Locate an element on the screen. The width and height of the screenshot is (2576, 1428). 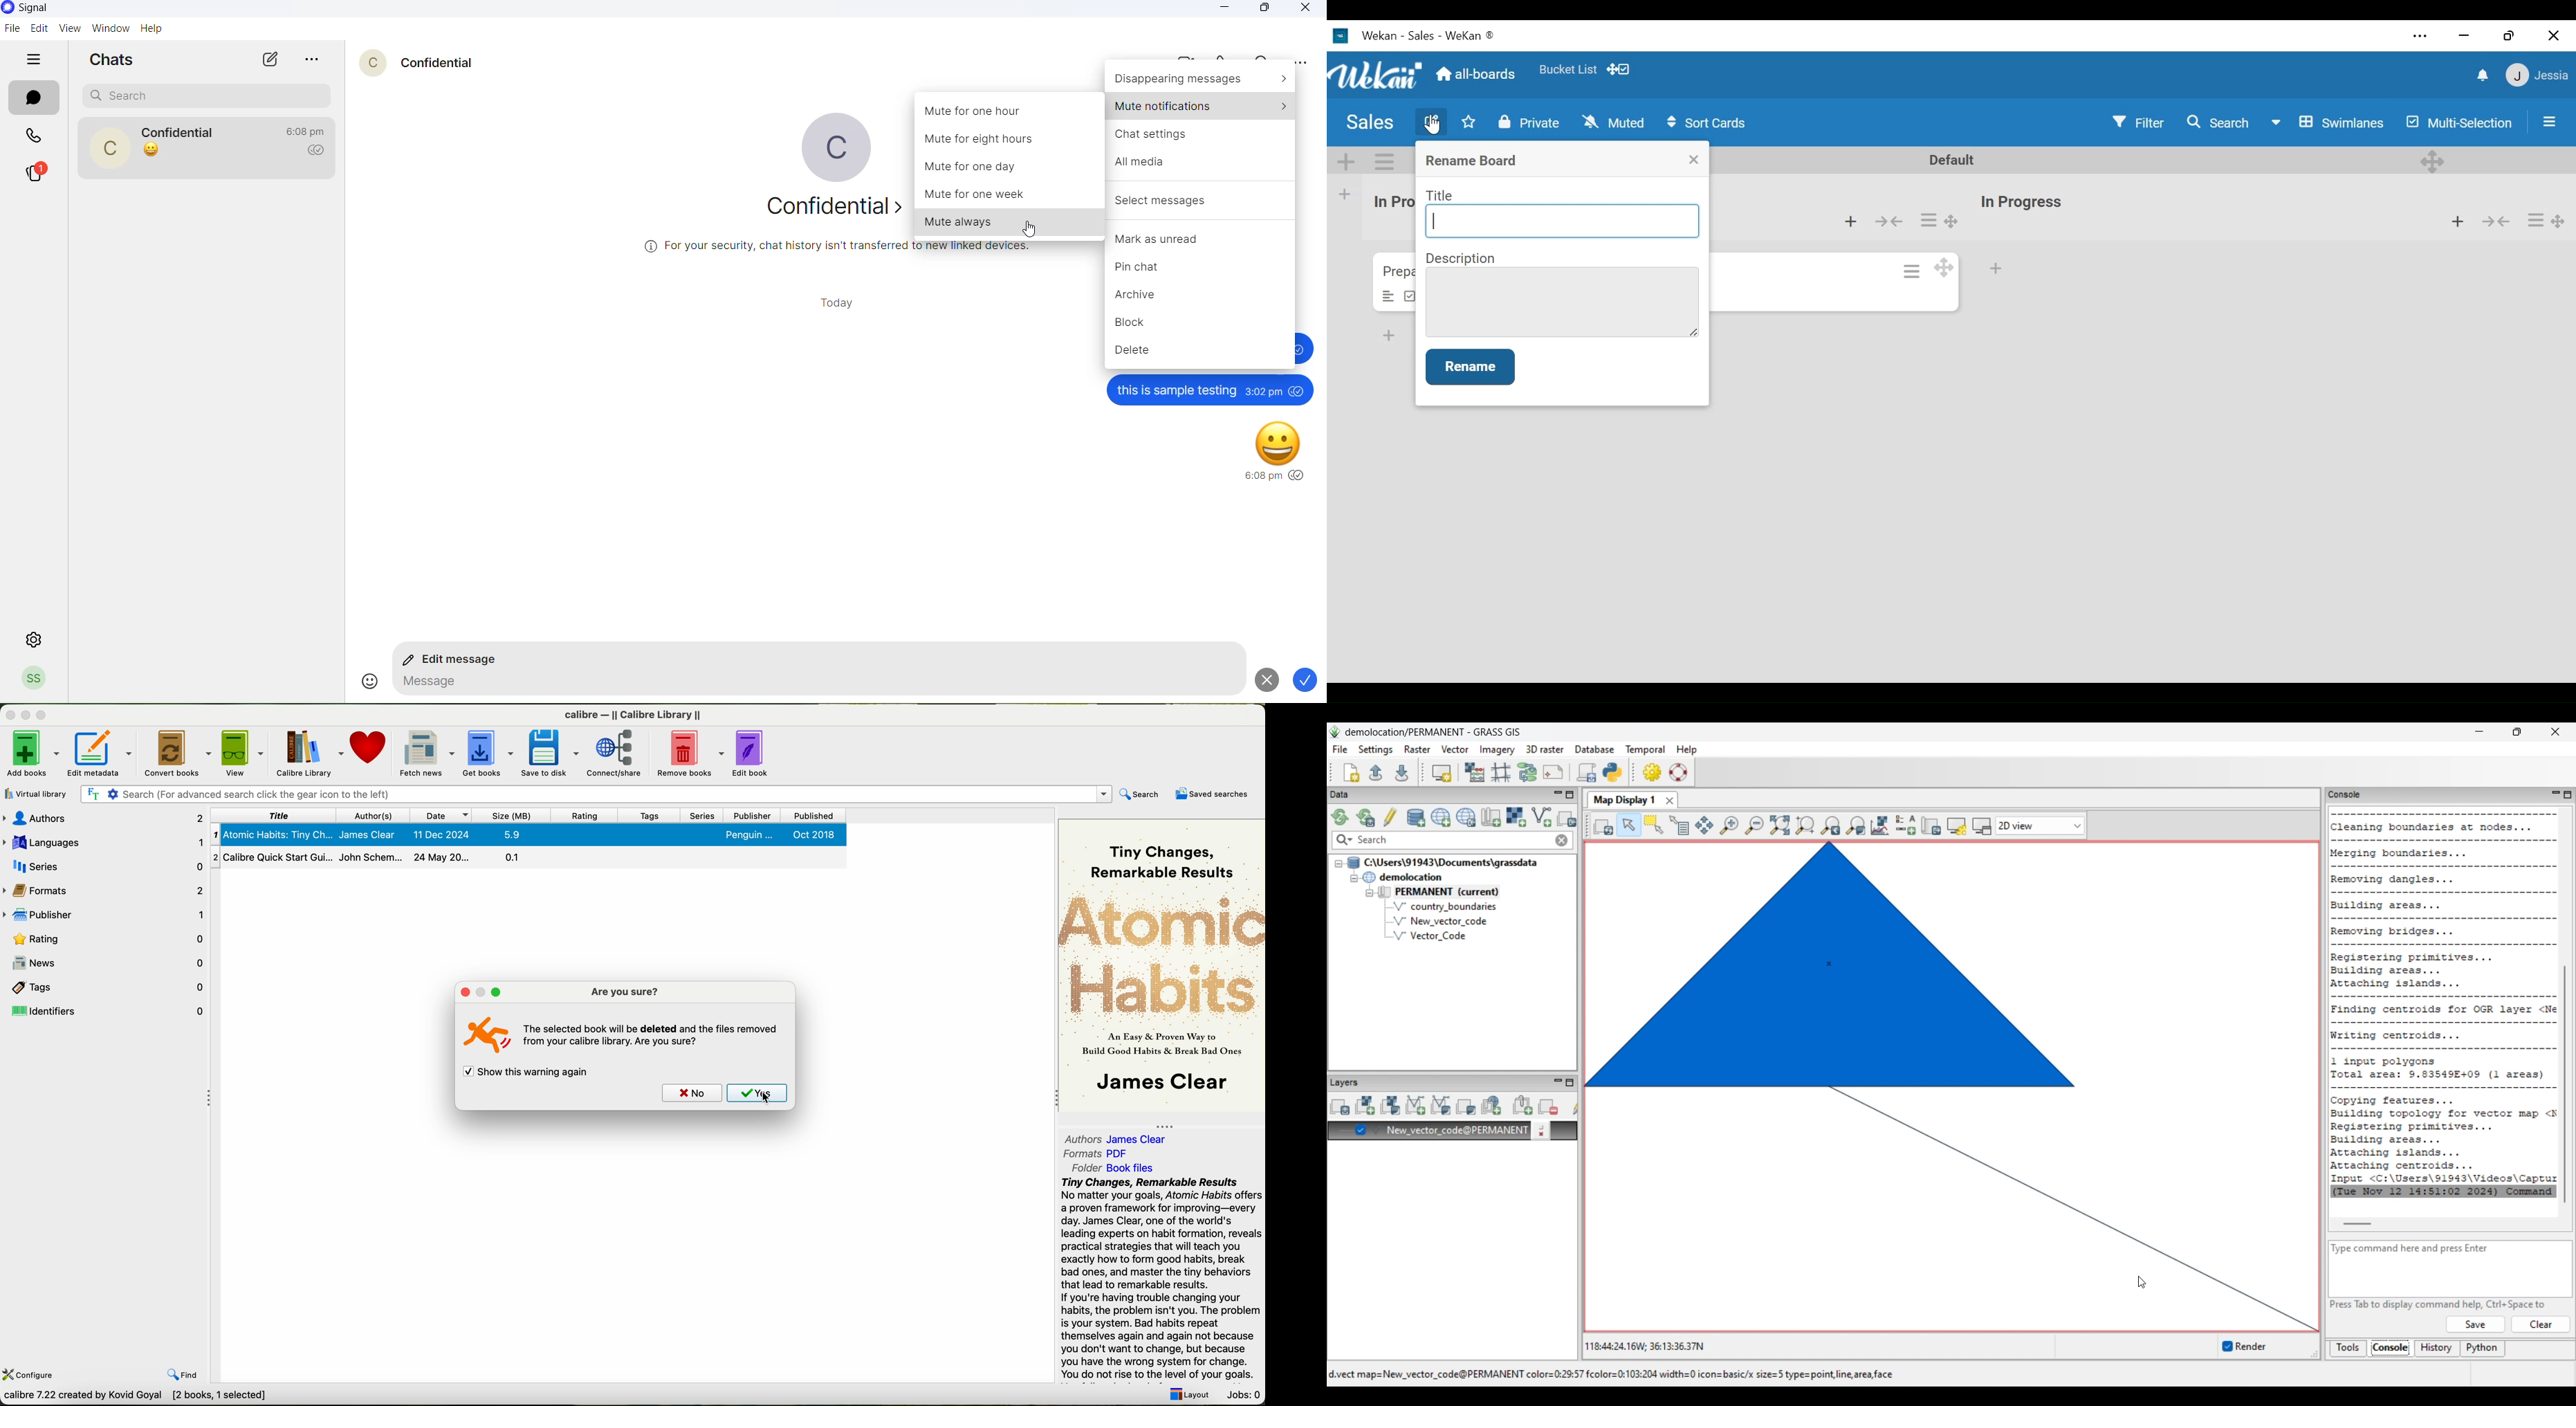
more options is located at coordinates (315, 60).